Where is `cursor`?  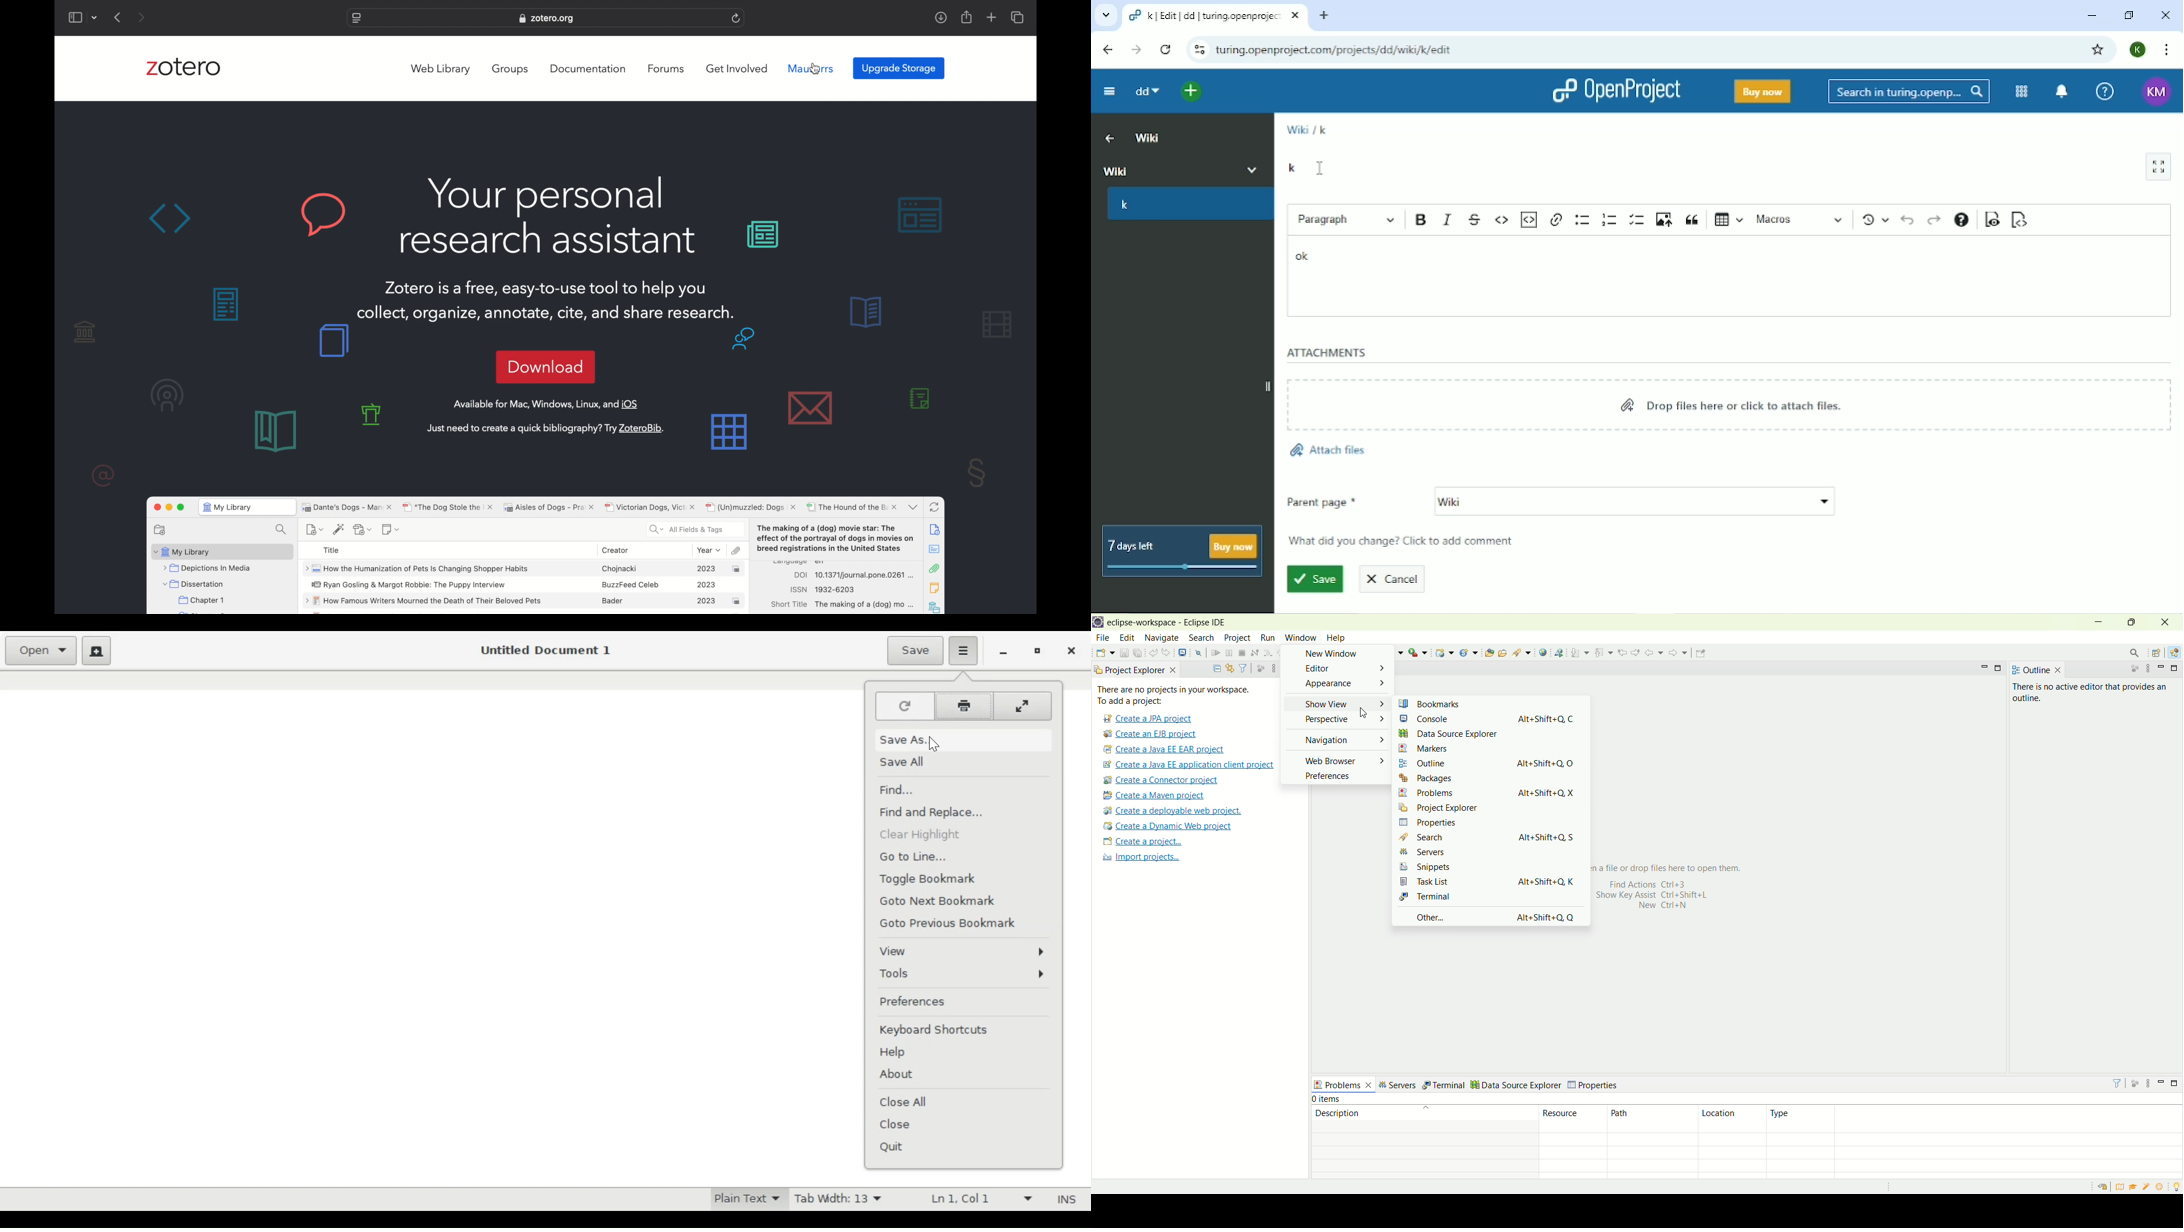
cursor is located at coordinates (814, 68).